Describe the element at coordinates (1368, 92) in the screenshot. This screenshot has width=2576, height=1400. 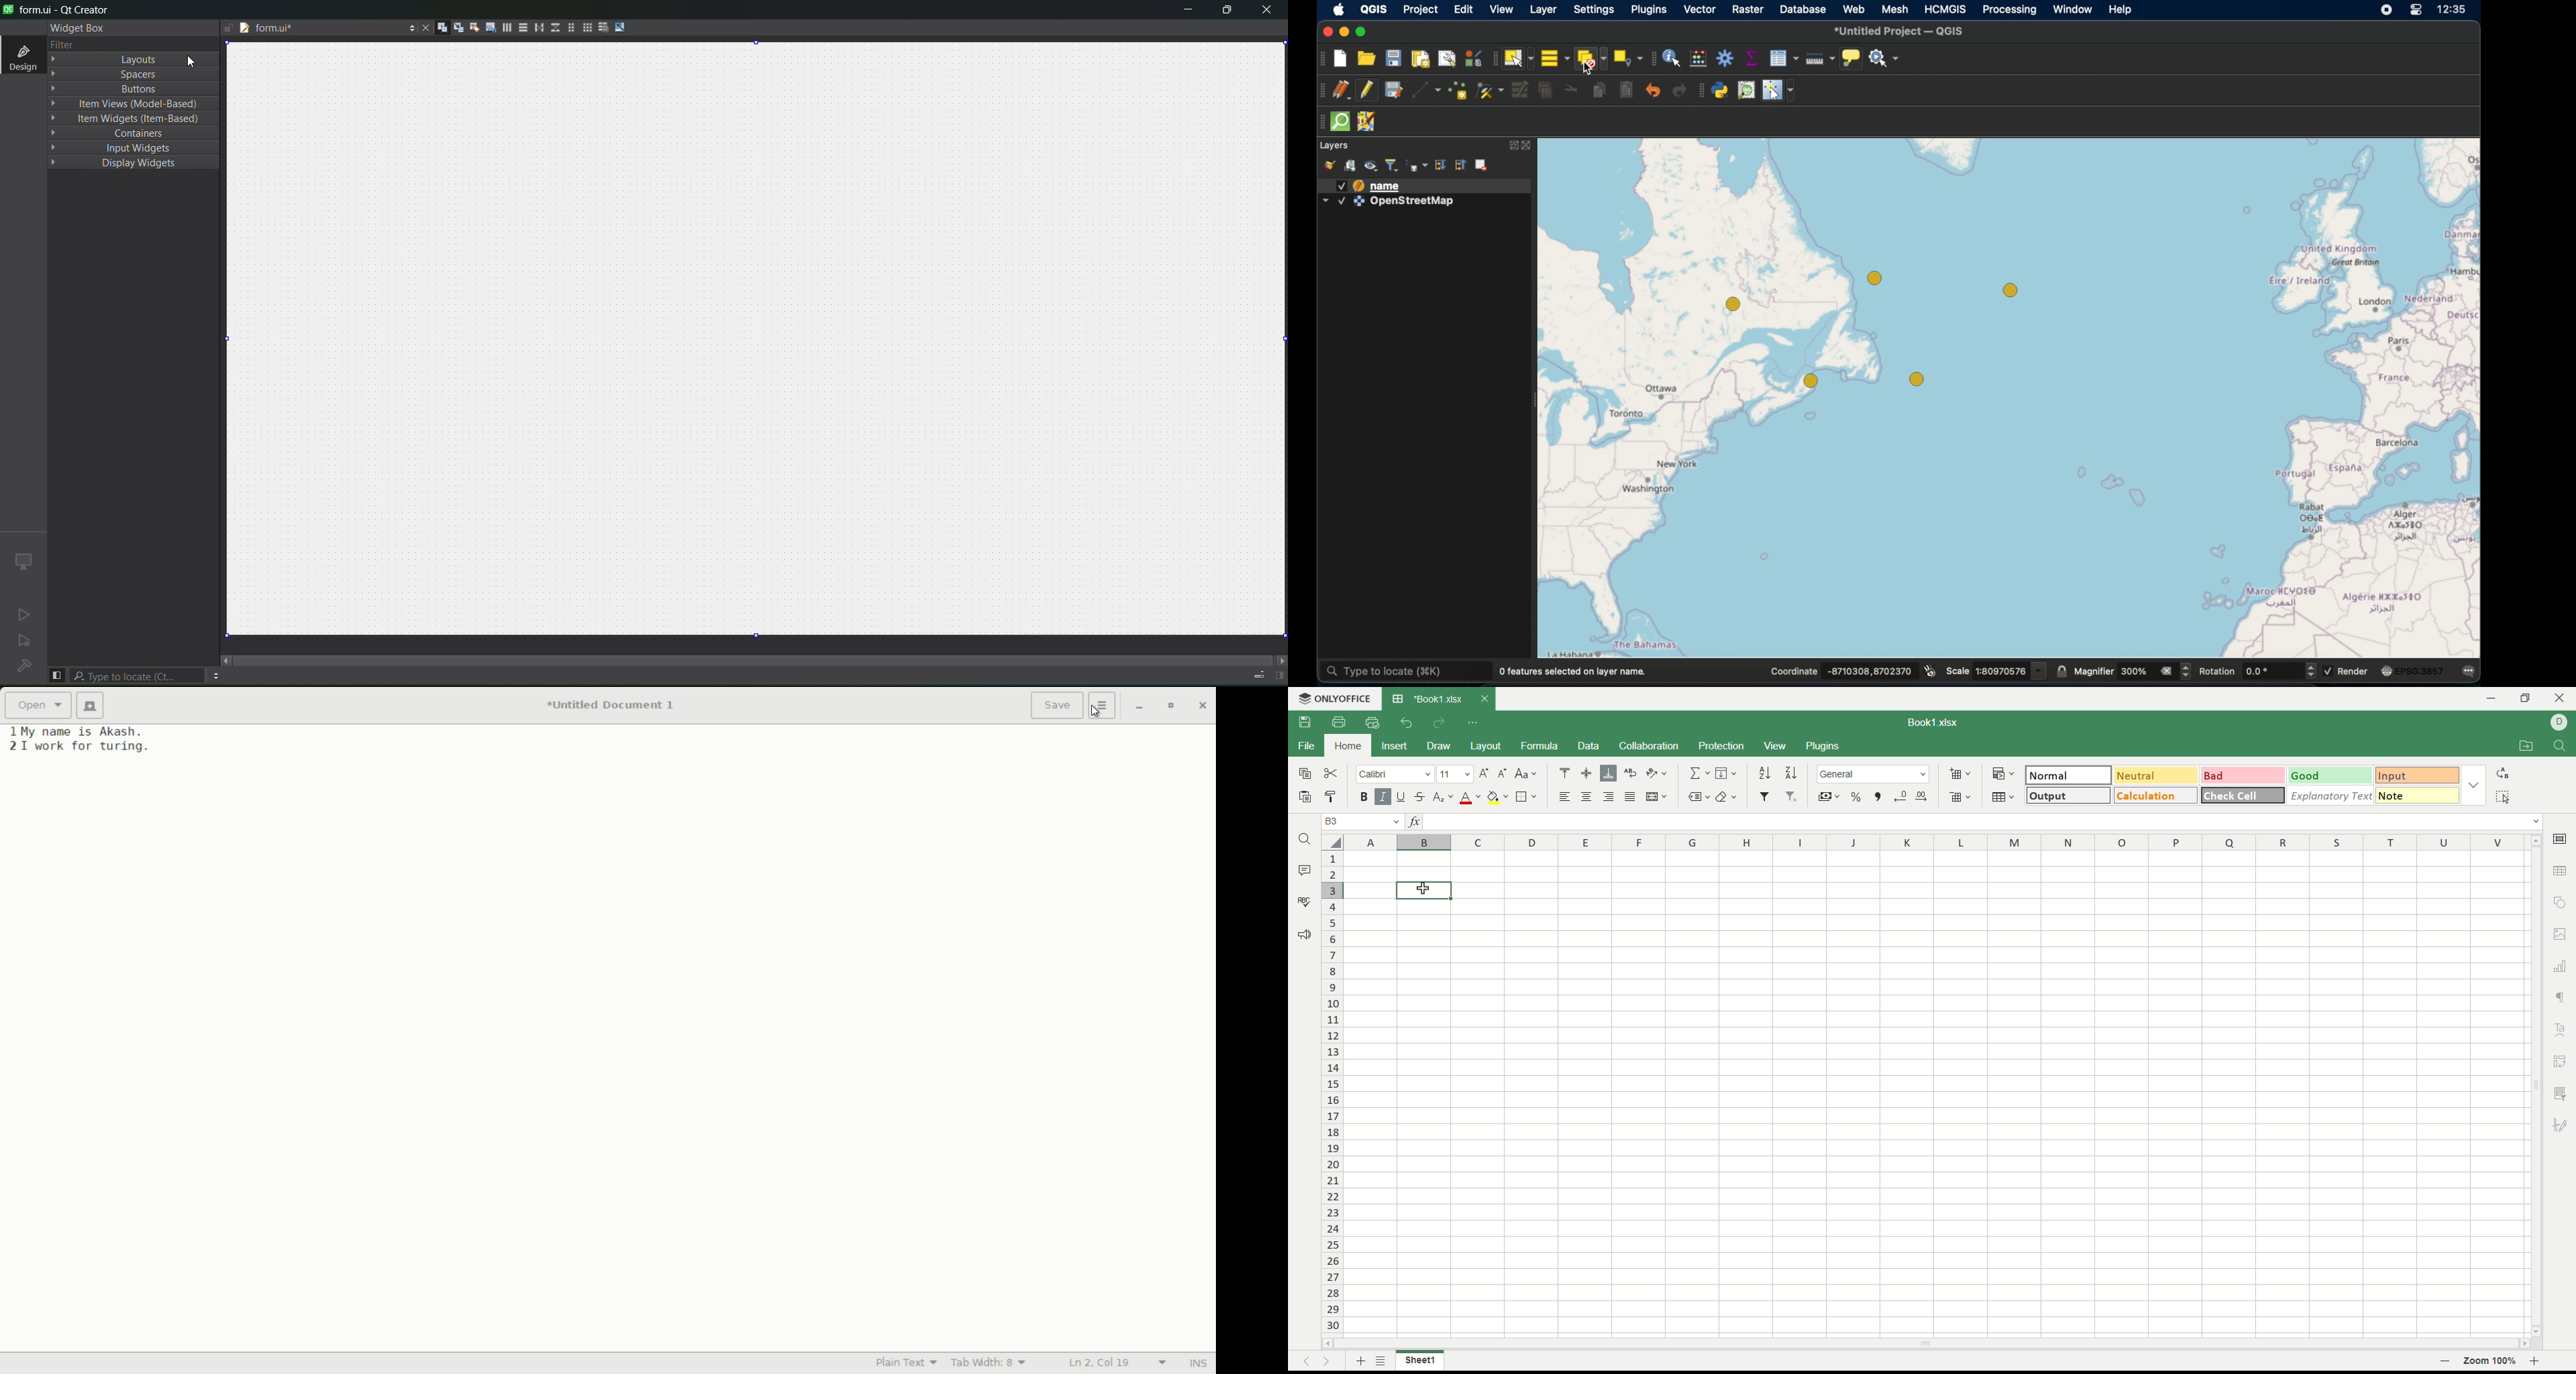
I see `toggle editing` at that location.